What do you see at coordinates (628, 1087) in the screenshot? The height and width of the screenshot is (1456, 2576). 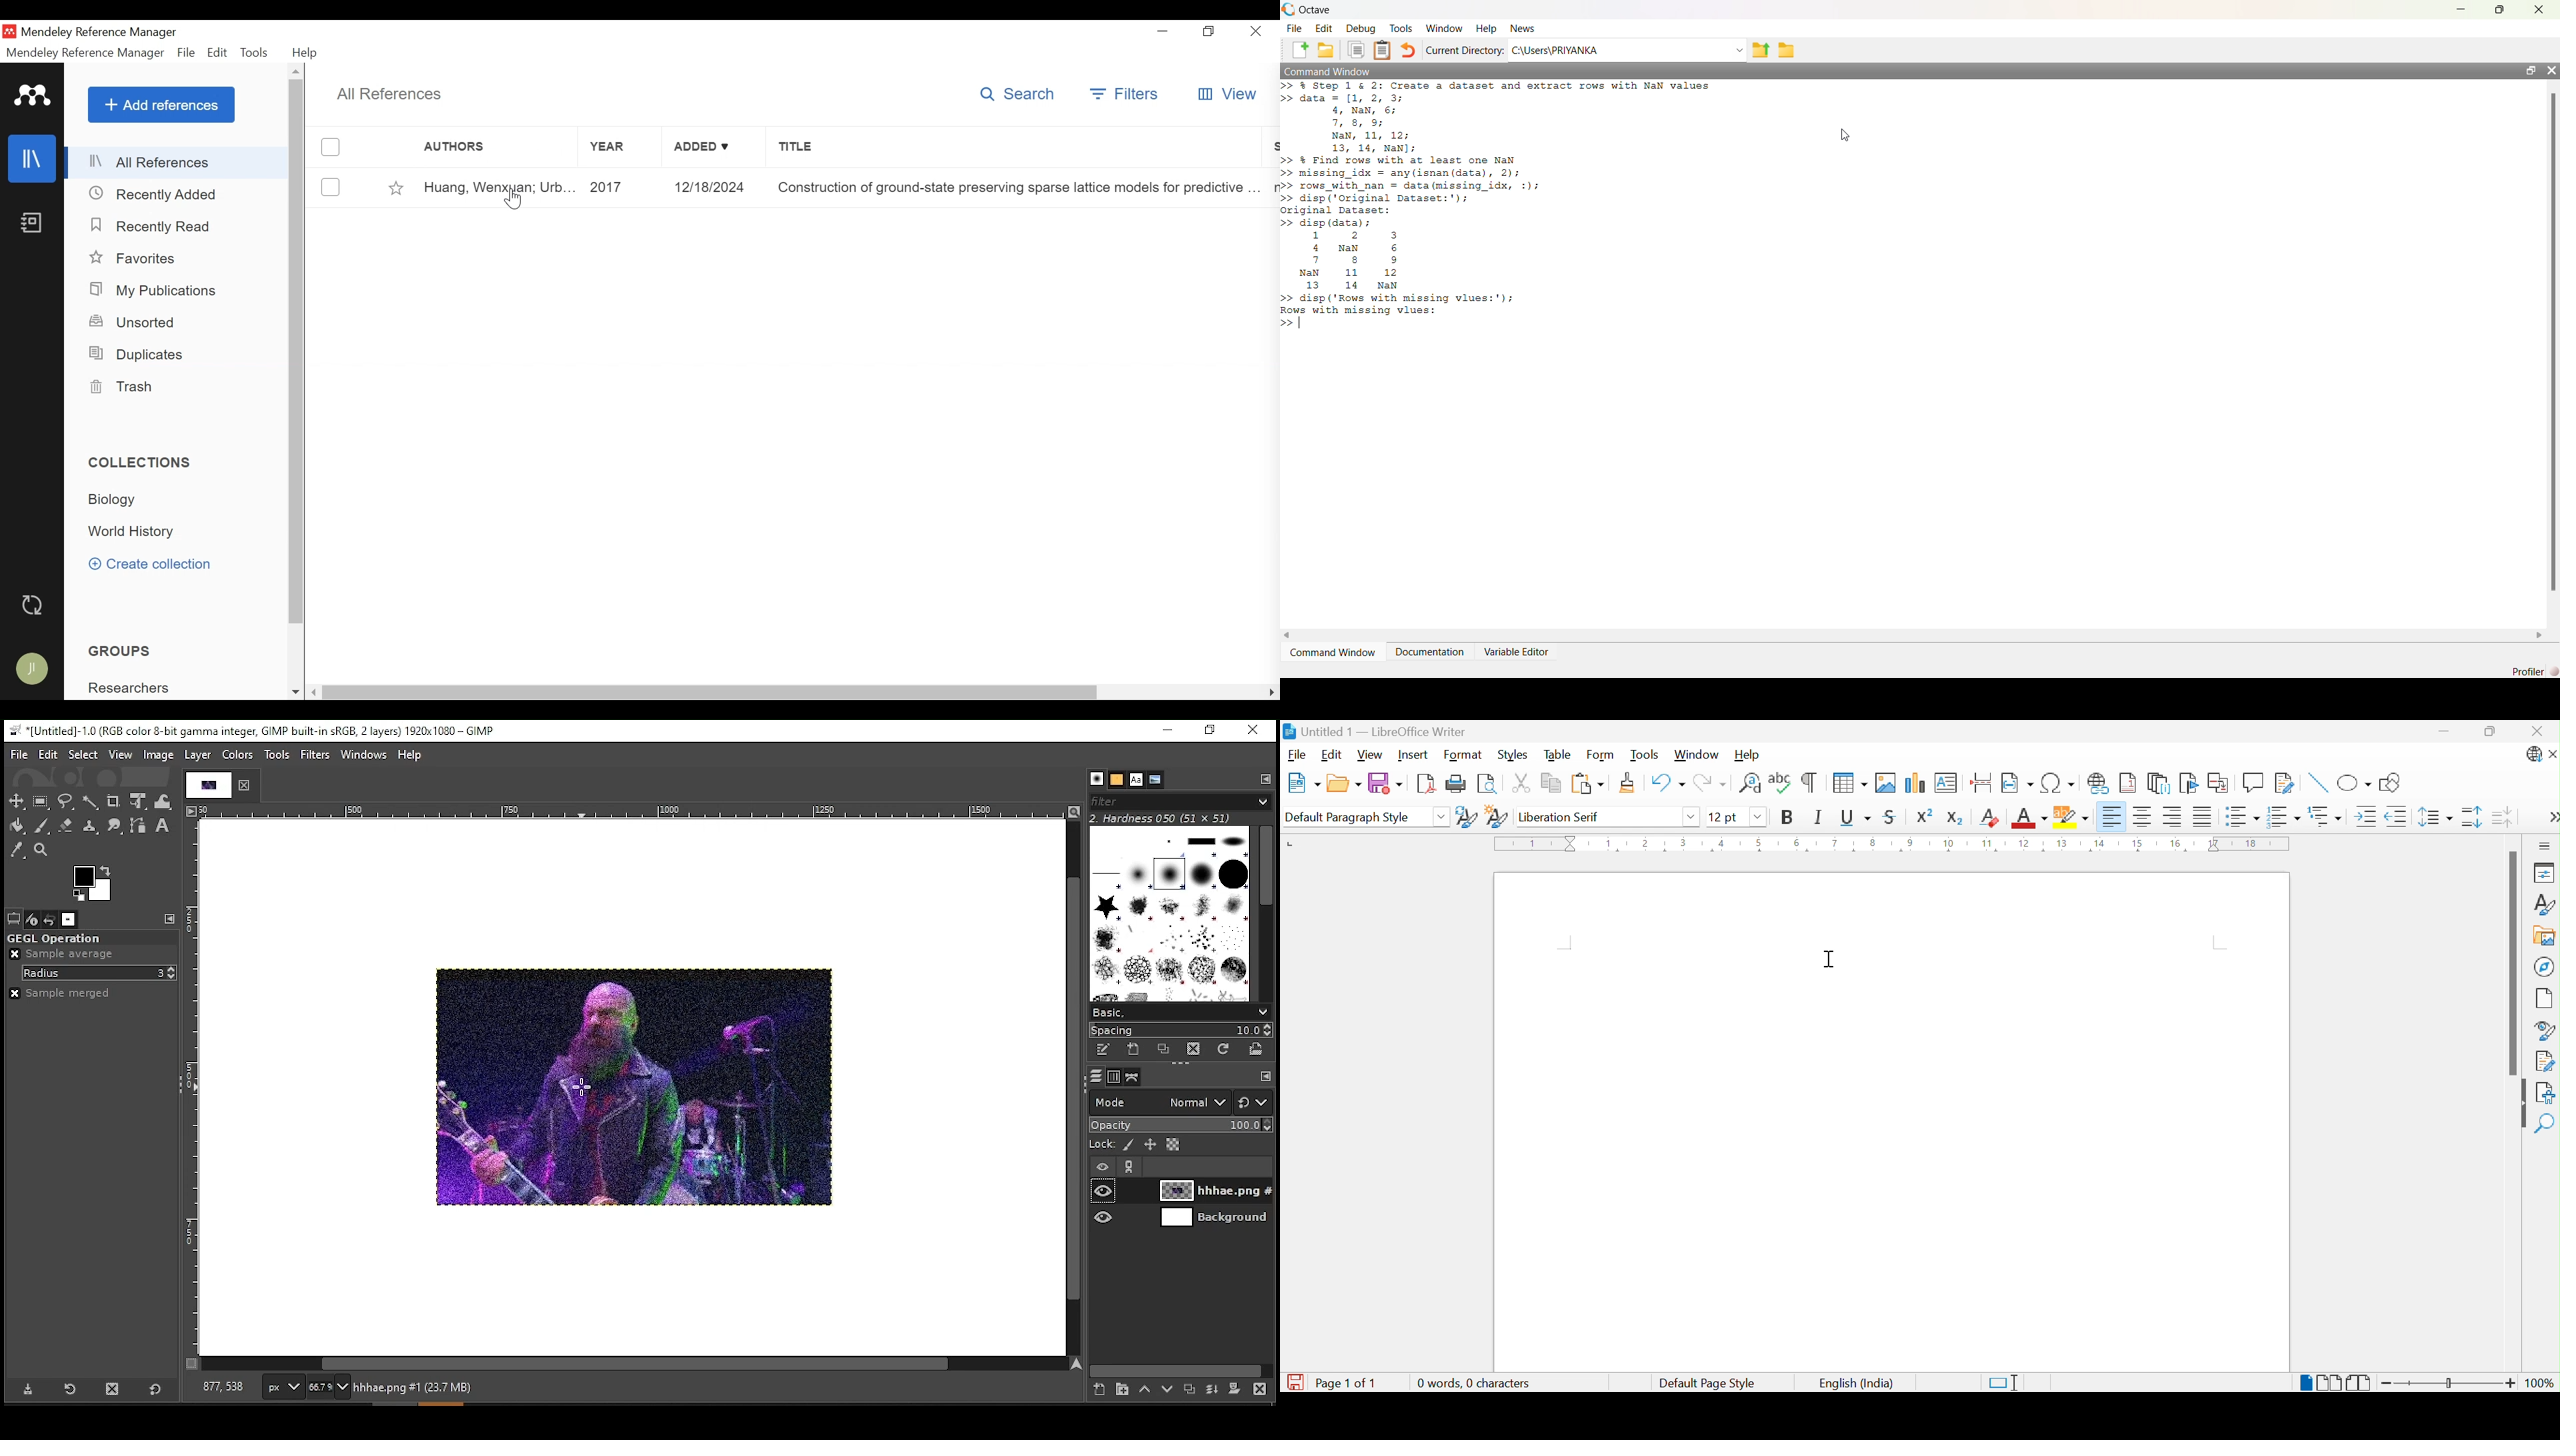 I see `image` at bounding box center [628, 1087].